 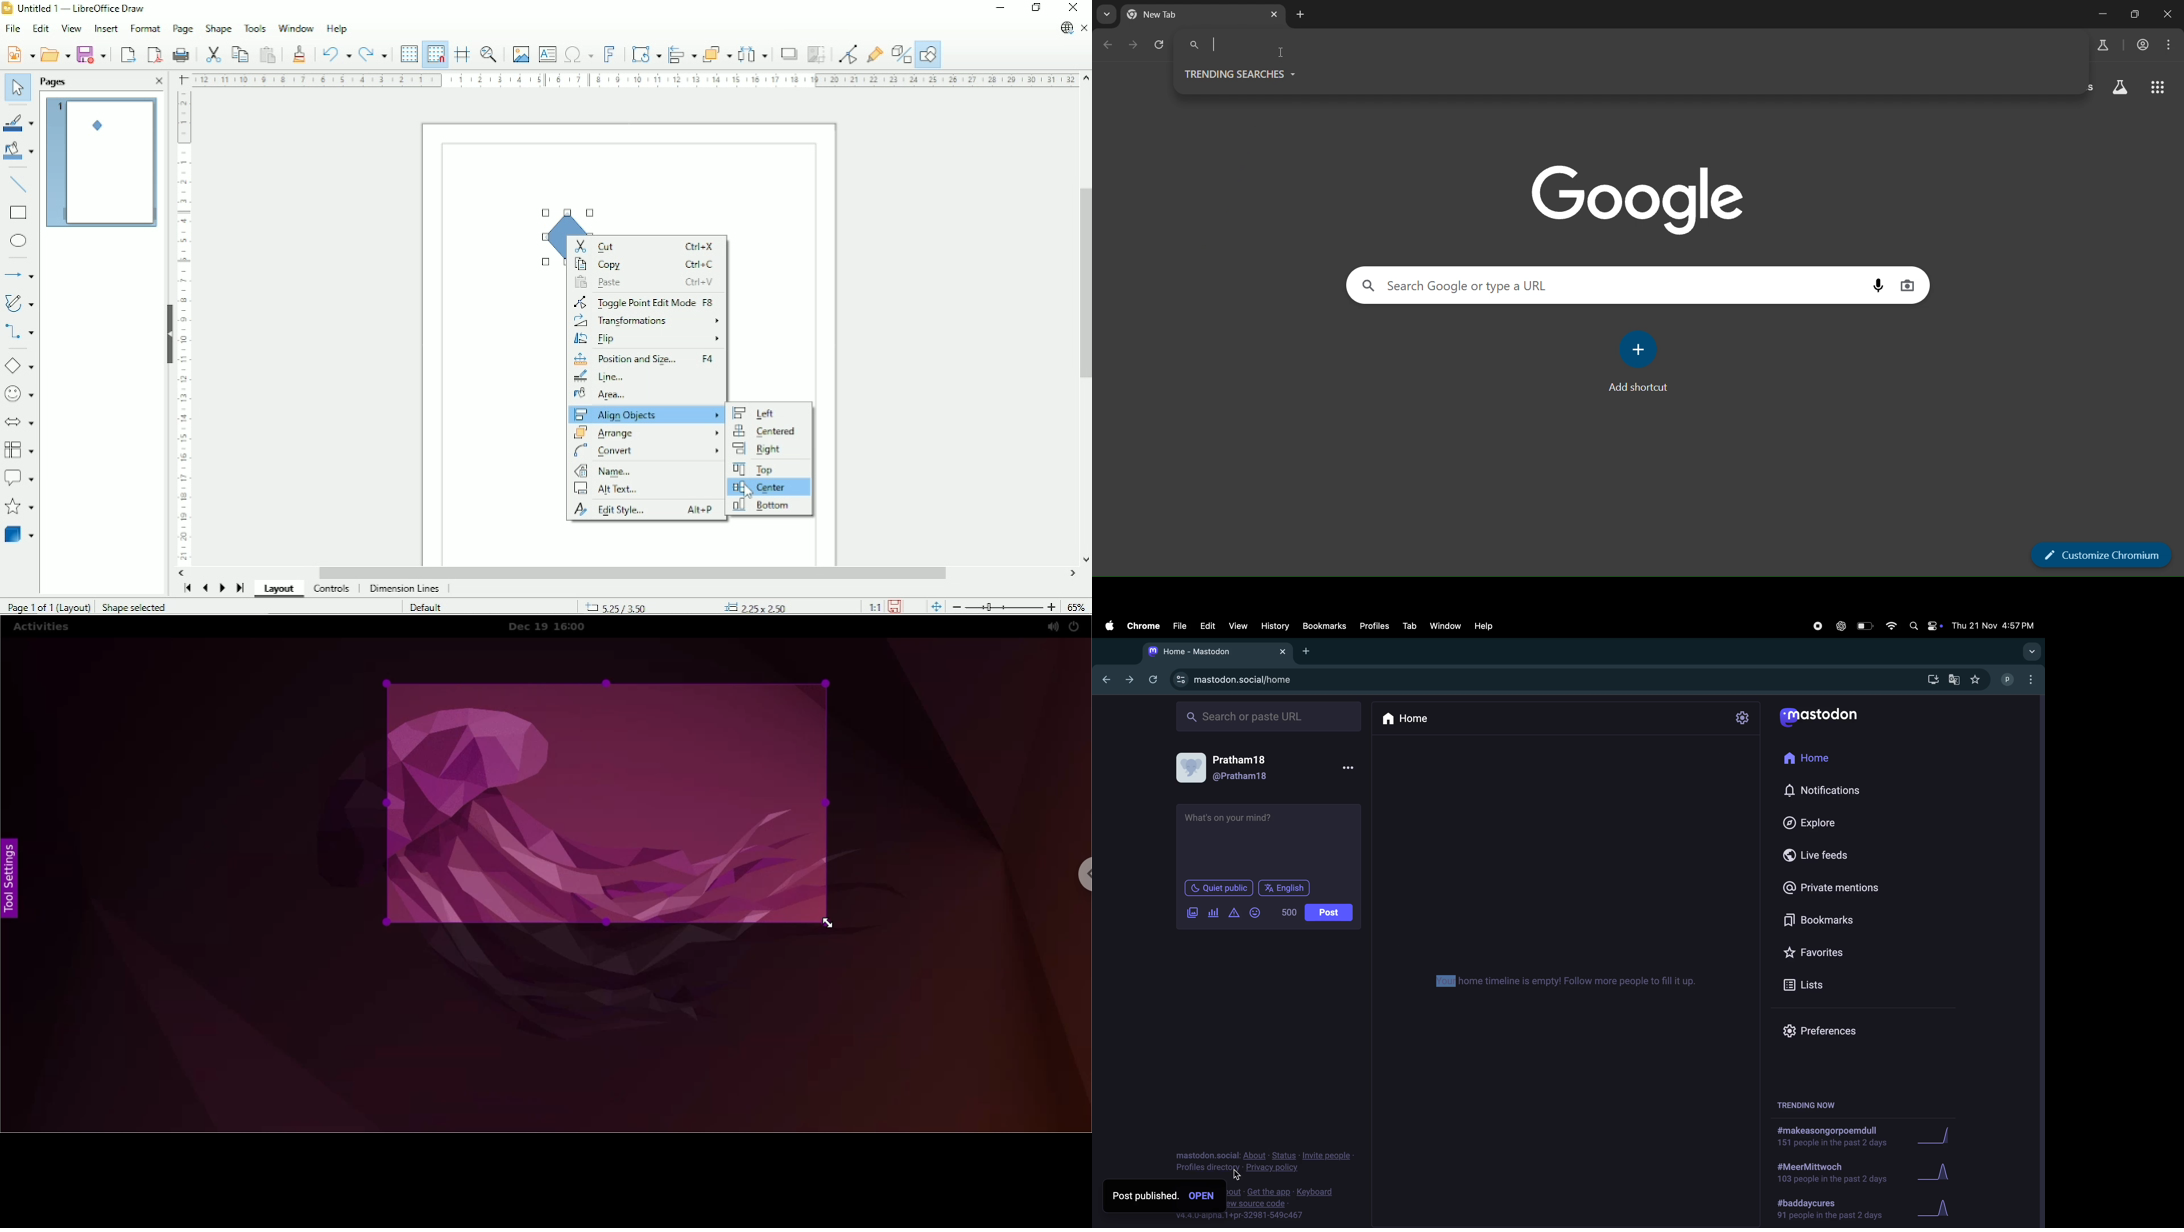 I want to click on favouited, so click(x=1978, y=679).